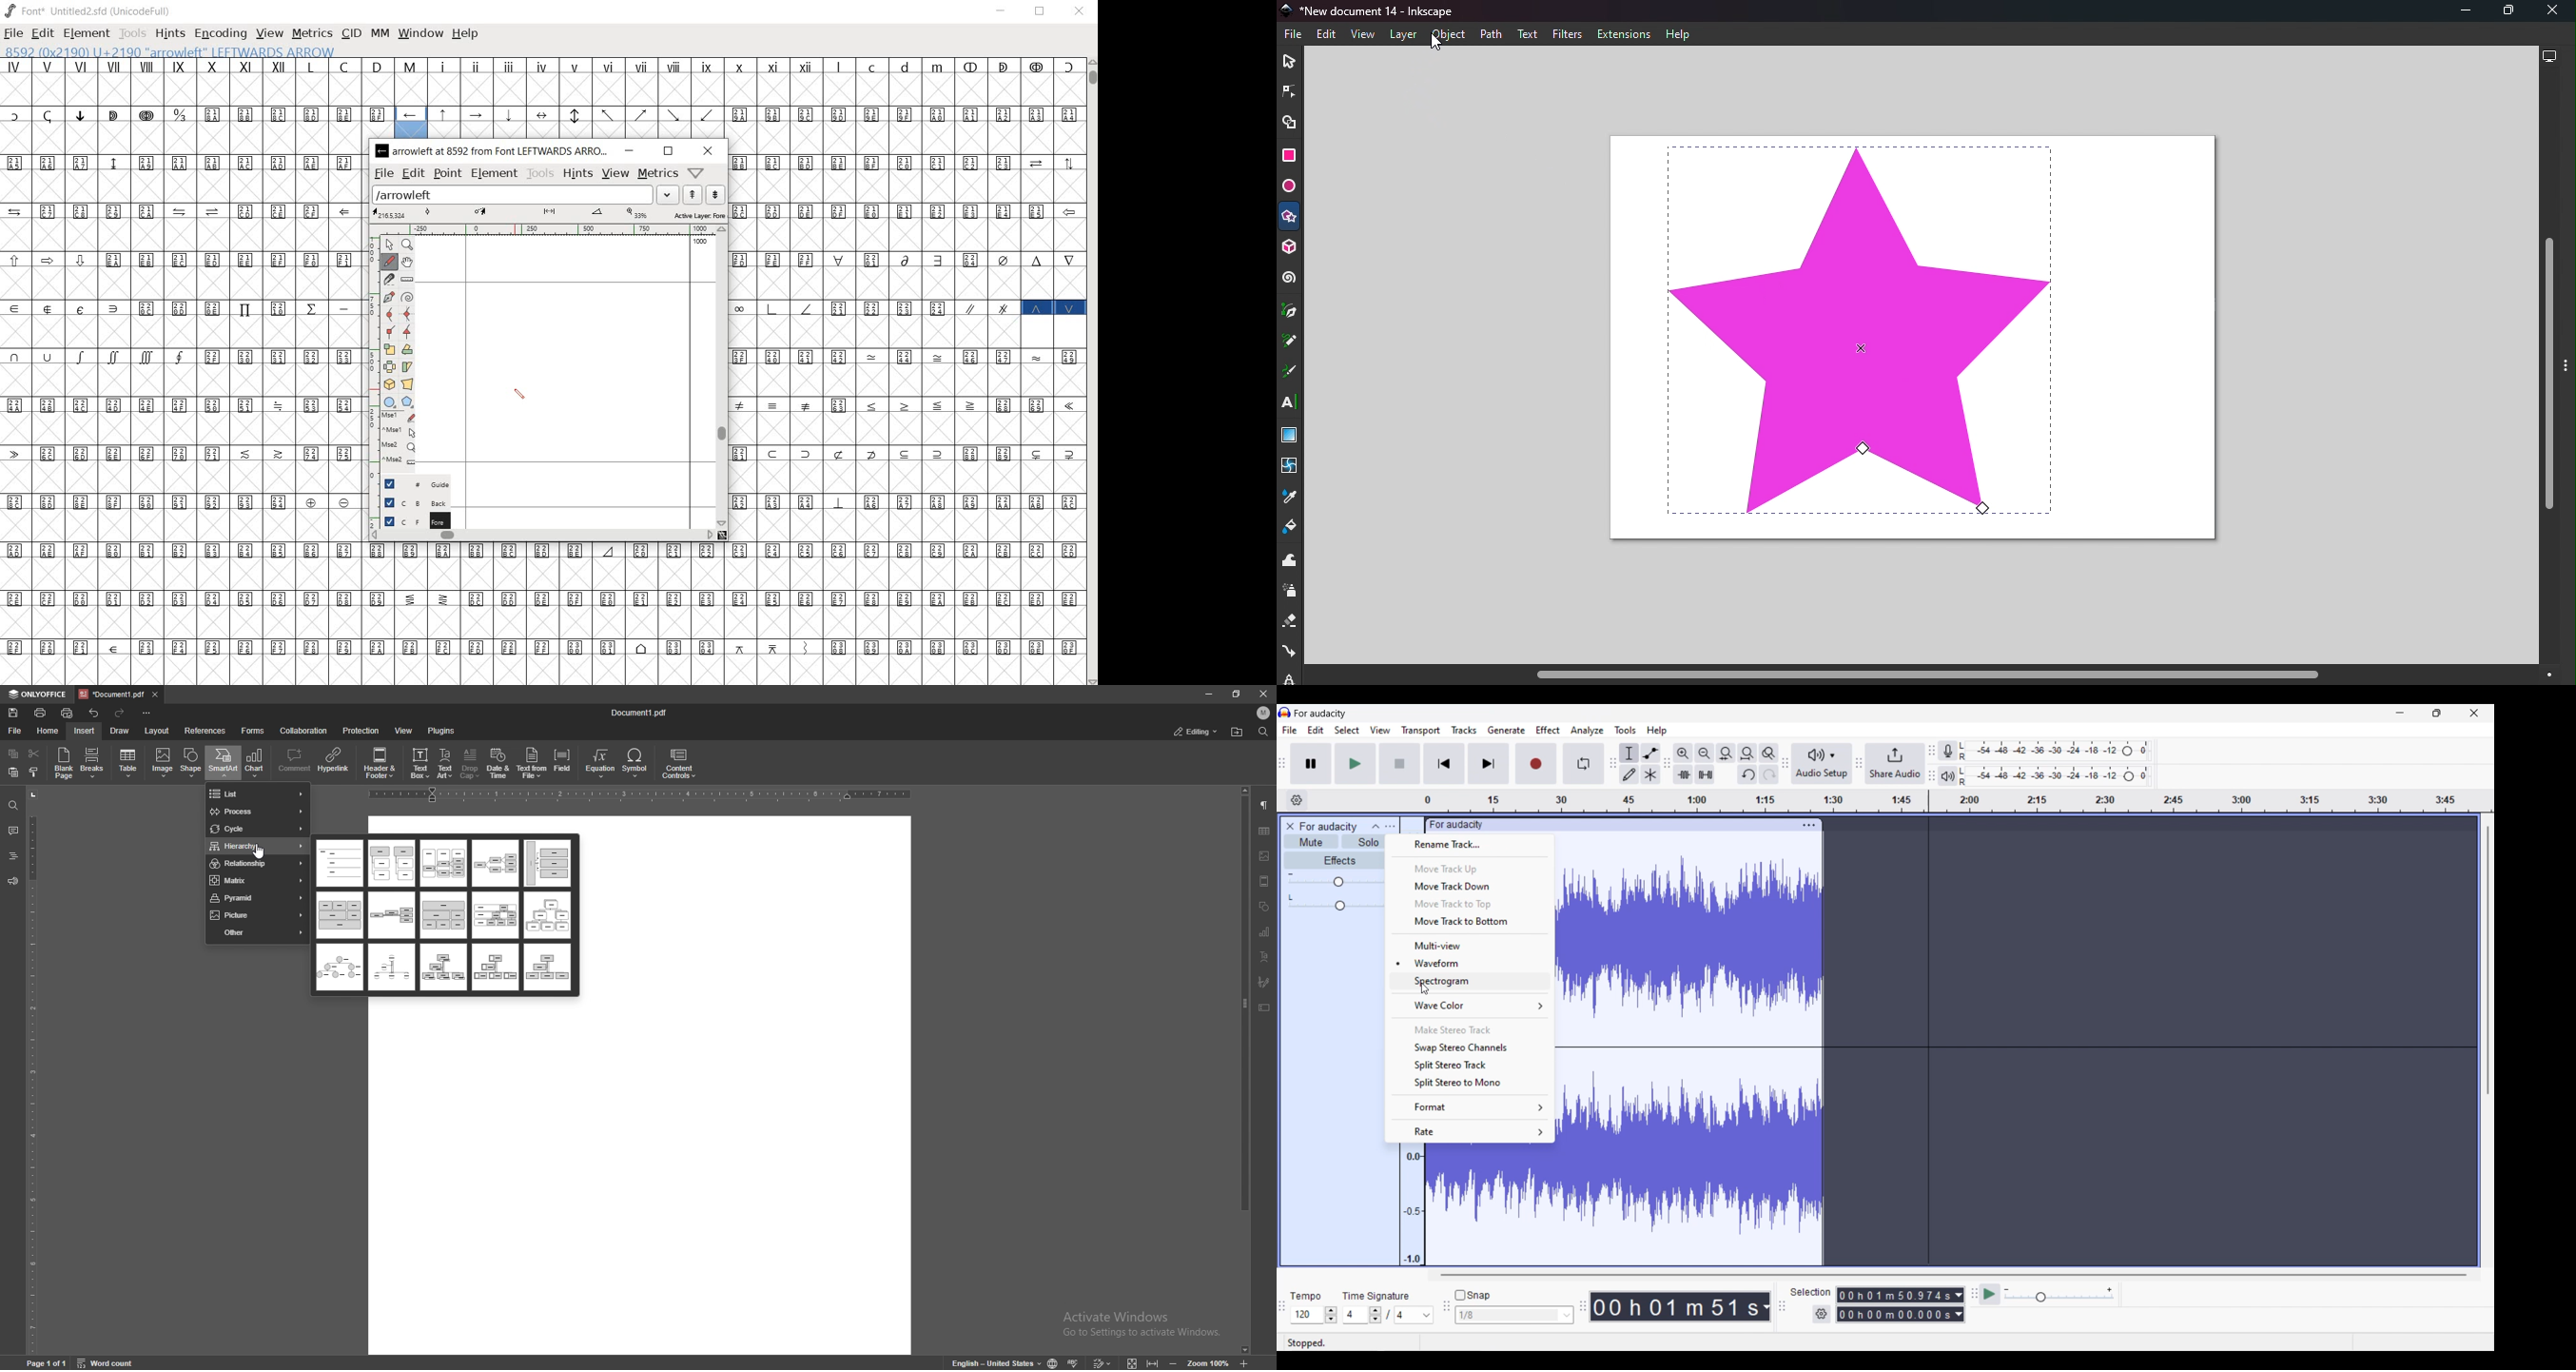 This screenshot has height=1372, width=2576. What do you see at coordinates (1748, 774) in the screenshot?
I see `Undo` at bounding box center [1748, 774].